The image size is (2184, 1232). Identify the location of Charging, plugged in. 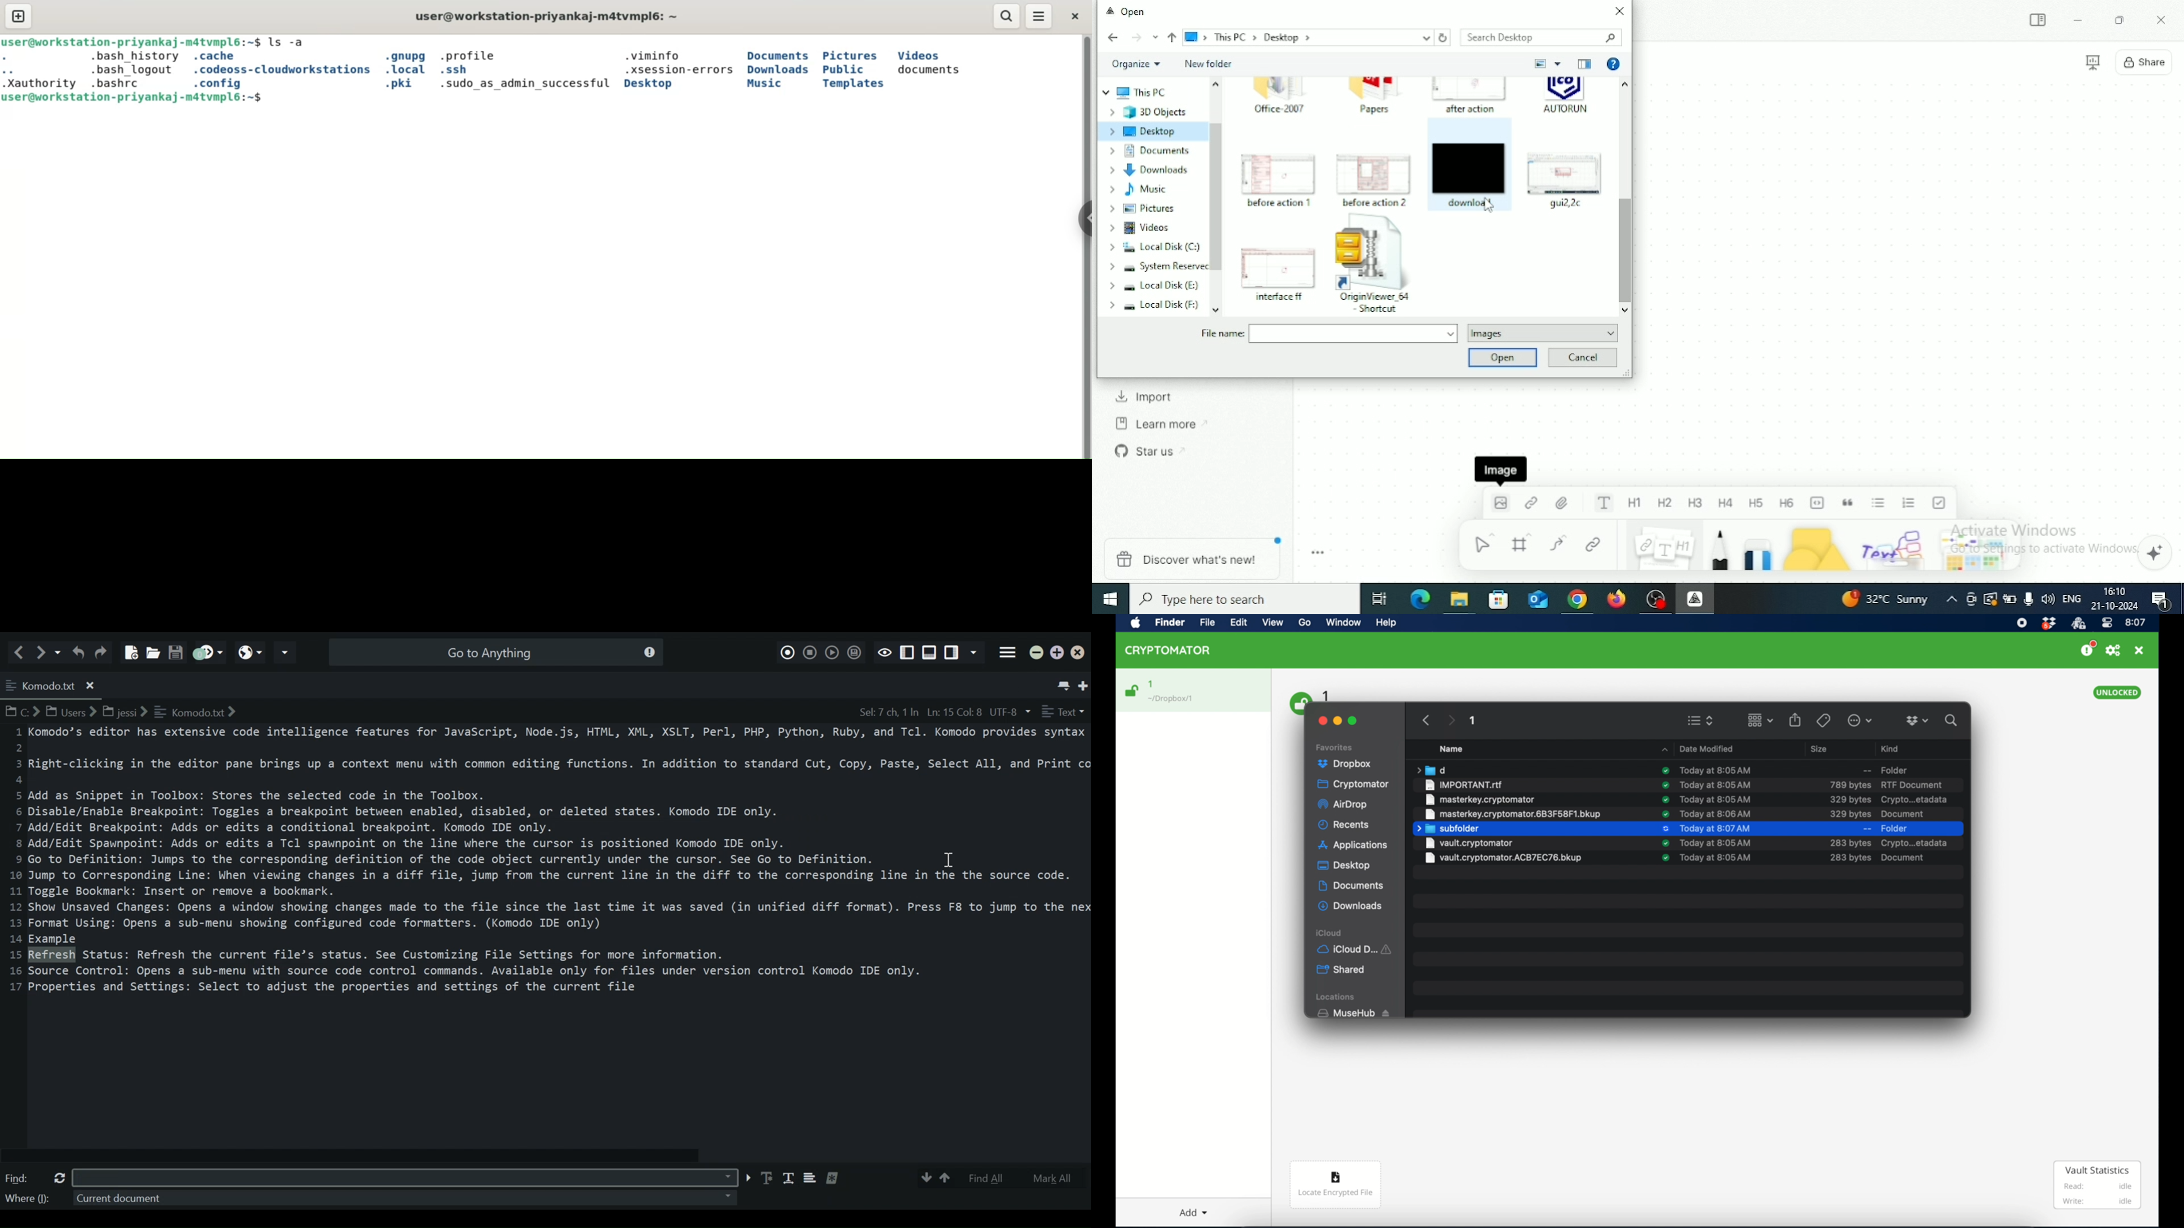
(2011, 597).